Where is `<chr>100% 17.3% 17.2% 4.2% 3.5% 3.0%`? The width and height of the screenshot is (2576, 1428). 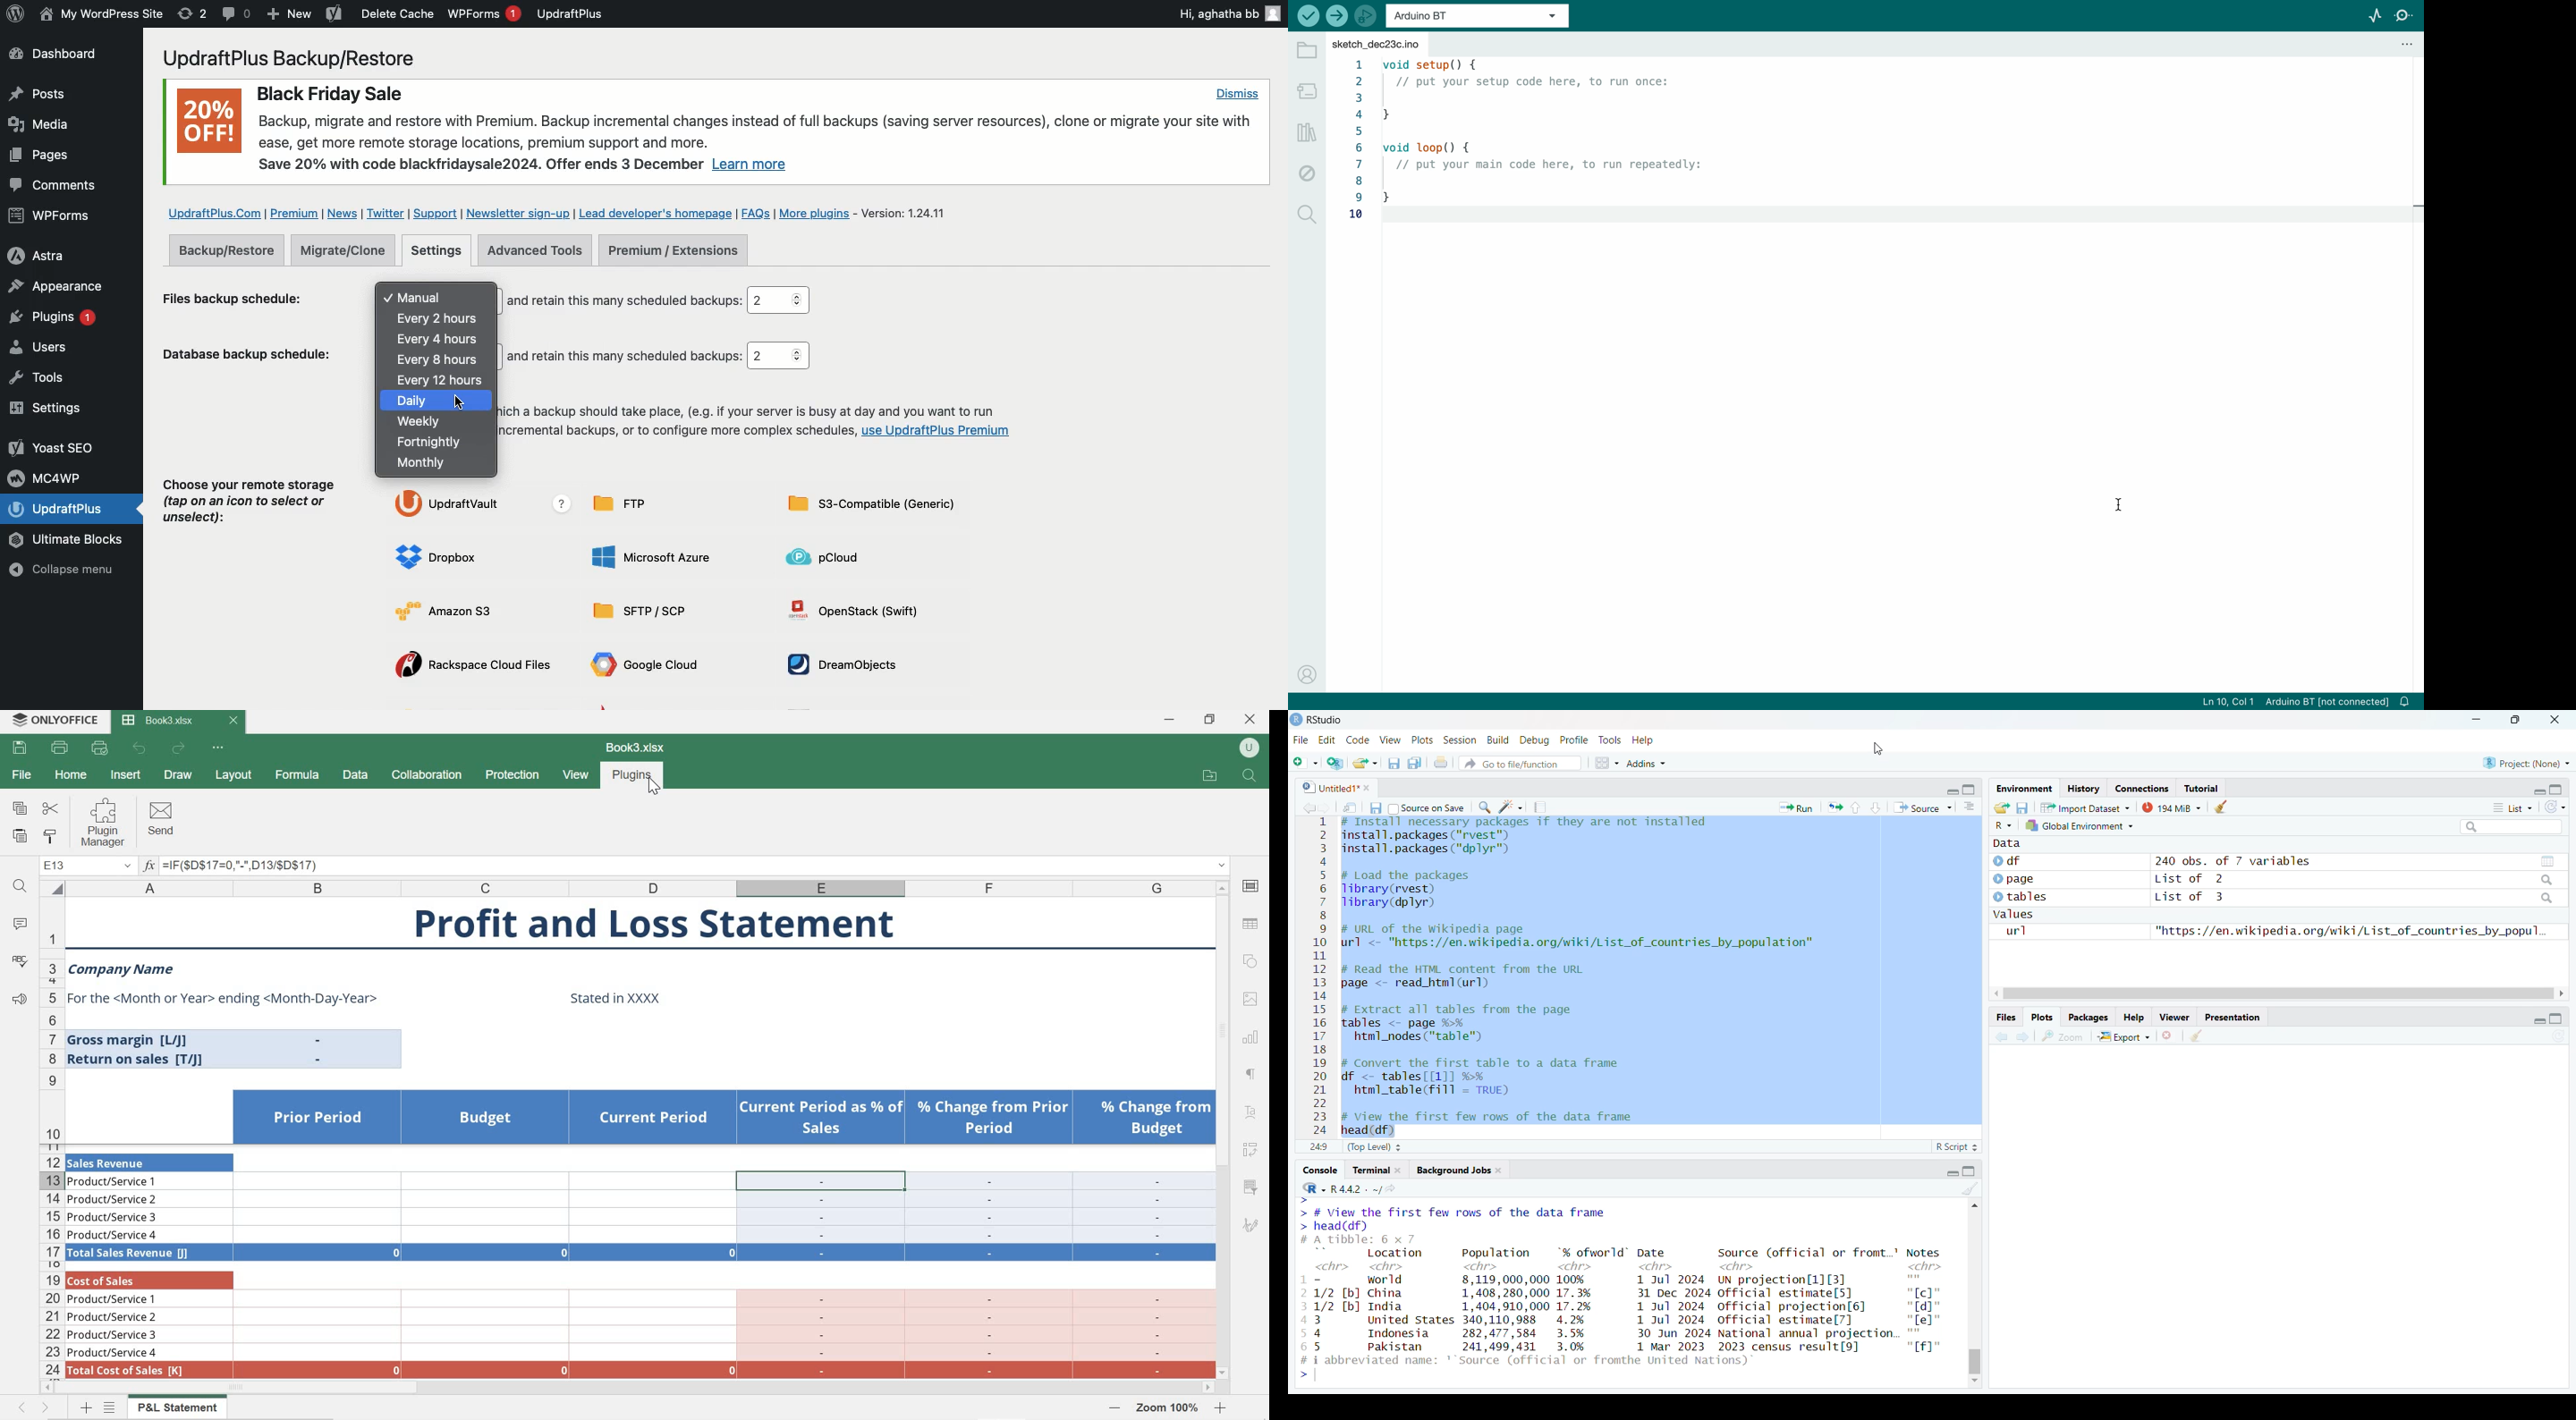 <chr>100% 17.3% 17.2% 4.2% 3.5% 3.0% is located at coordinates (1579, 1306).